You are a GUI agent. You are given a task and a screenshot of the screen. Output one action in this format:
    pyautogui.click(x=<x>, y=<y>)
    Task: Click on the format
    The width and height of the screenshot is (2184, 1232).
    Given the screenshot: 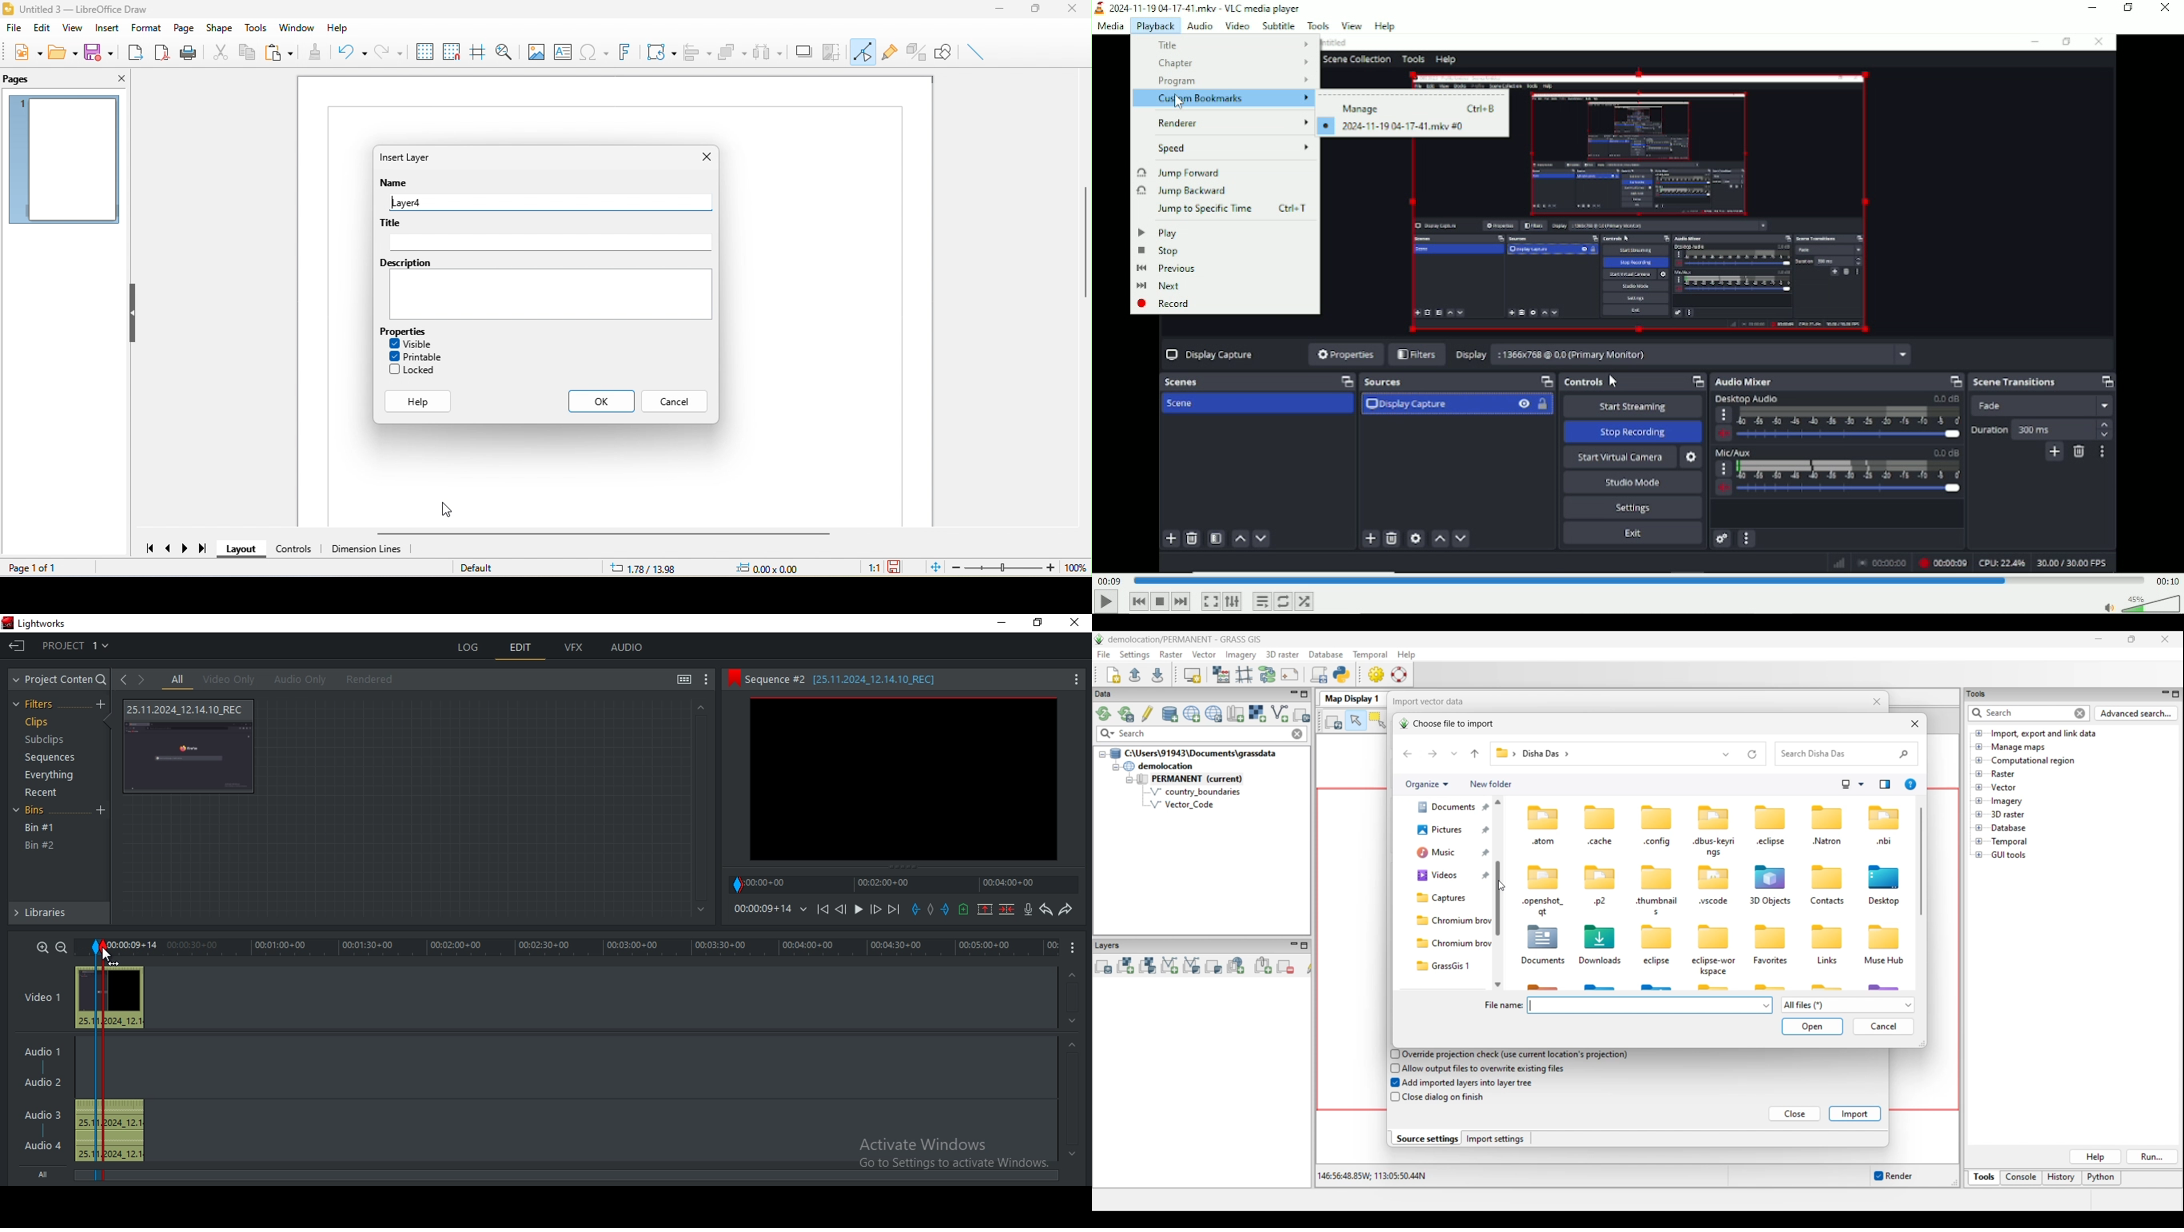 What is the action you would take?
    pyautogui.click(x=145, y=28)
    